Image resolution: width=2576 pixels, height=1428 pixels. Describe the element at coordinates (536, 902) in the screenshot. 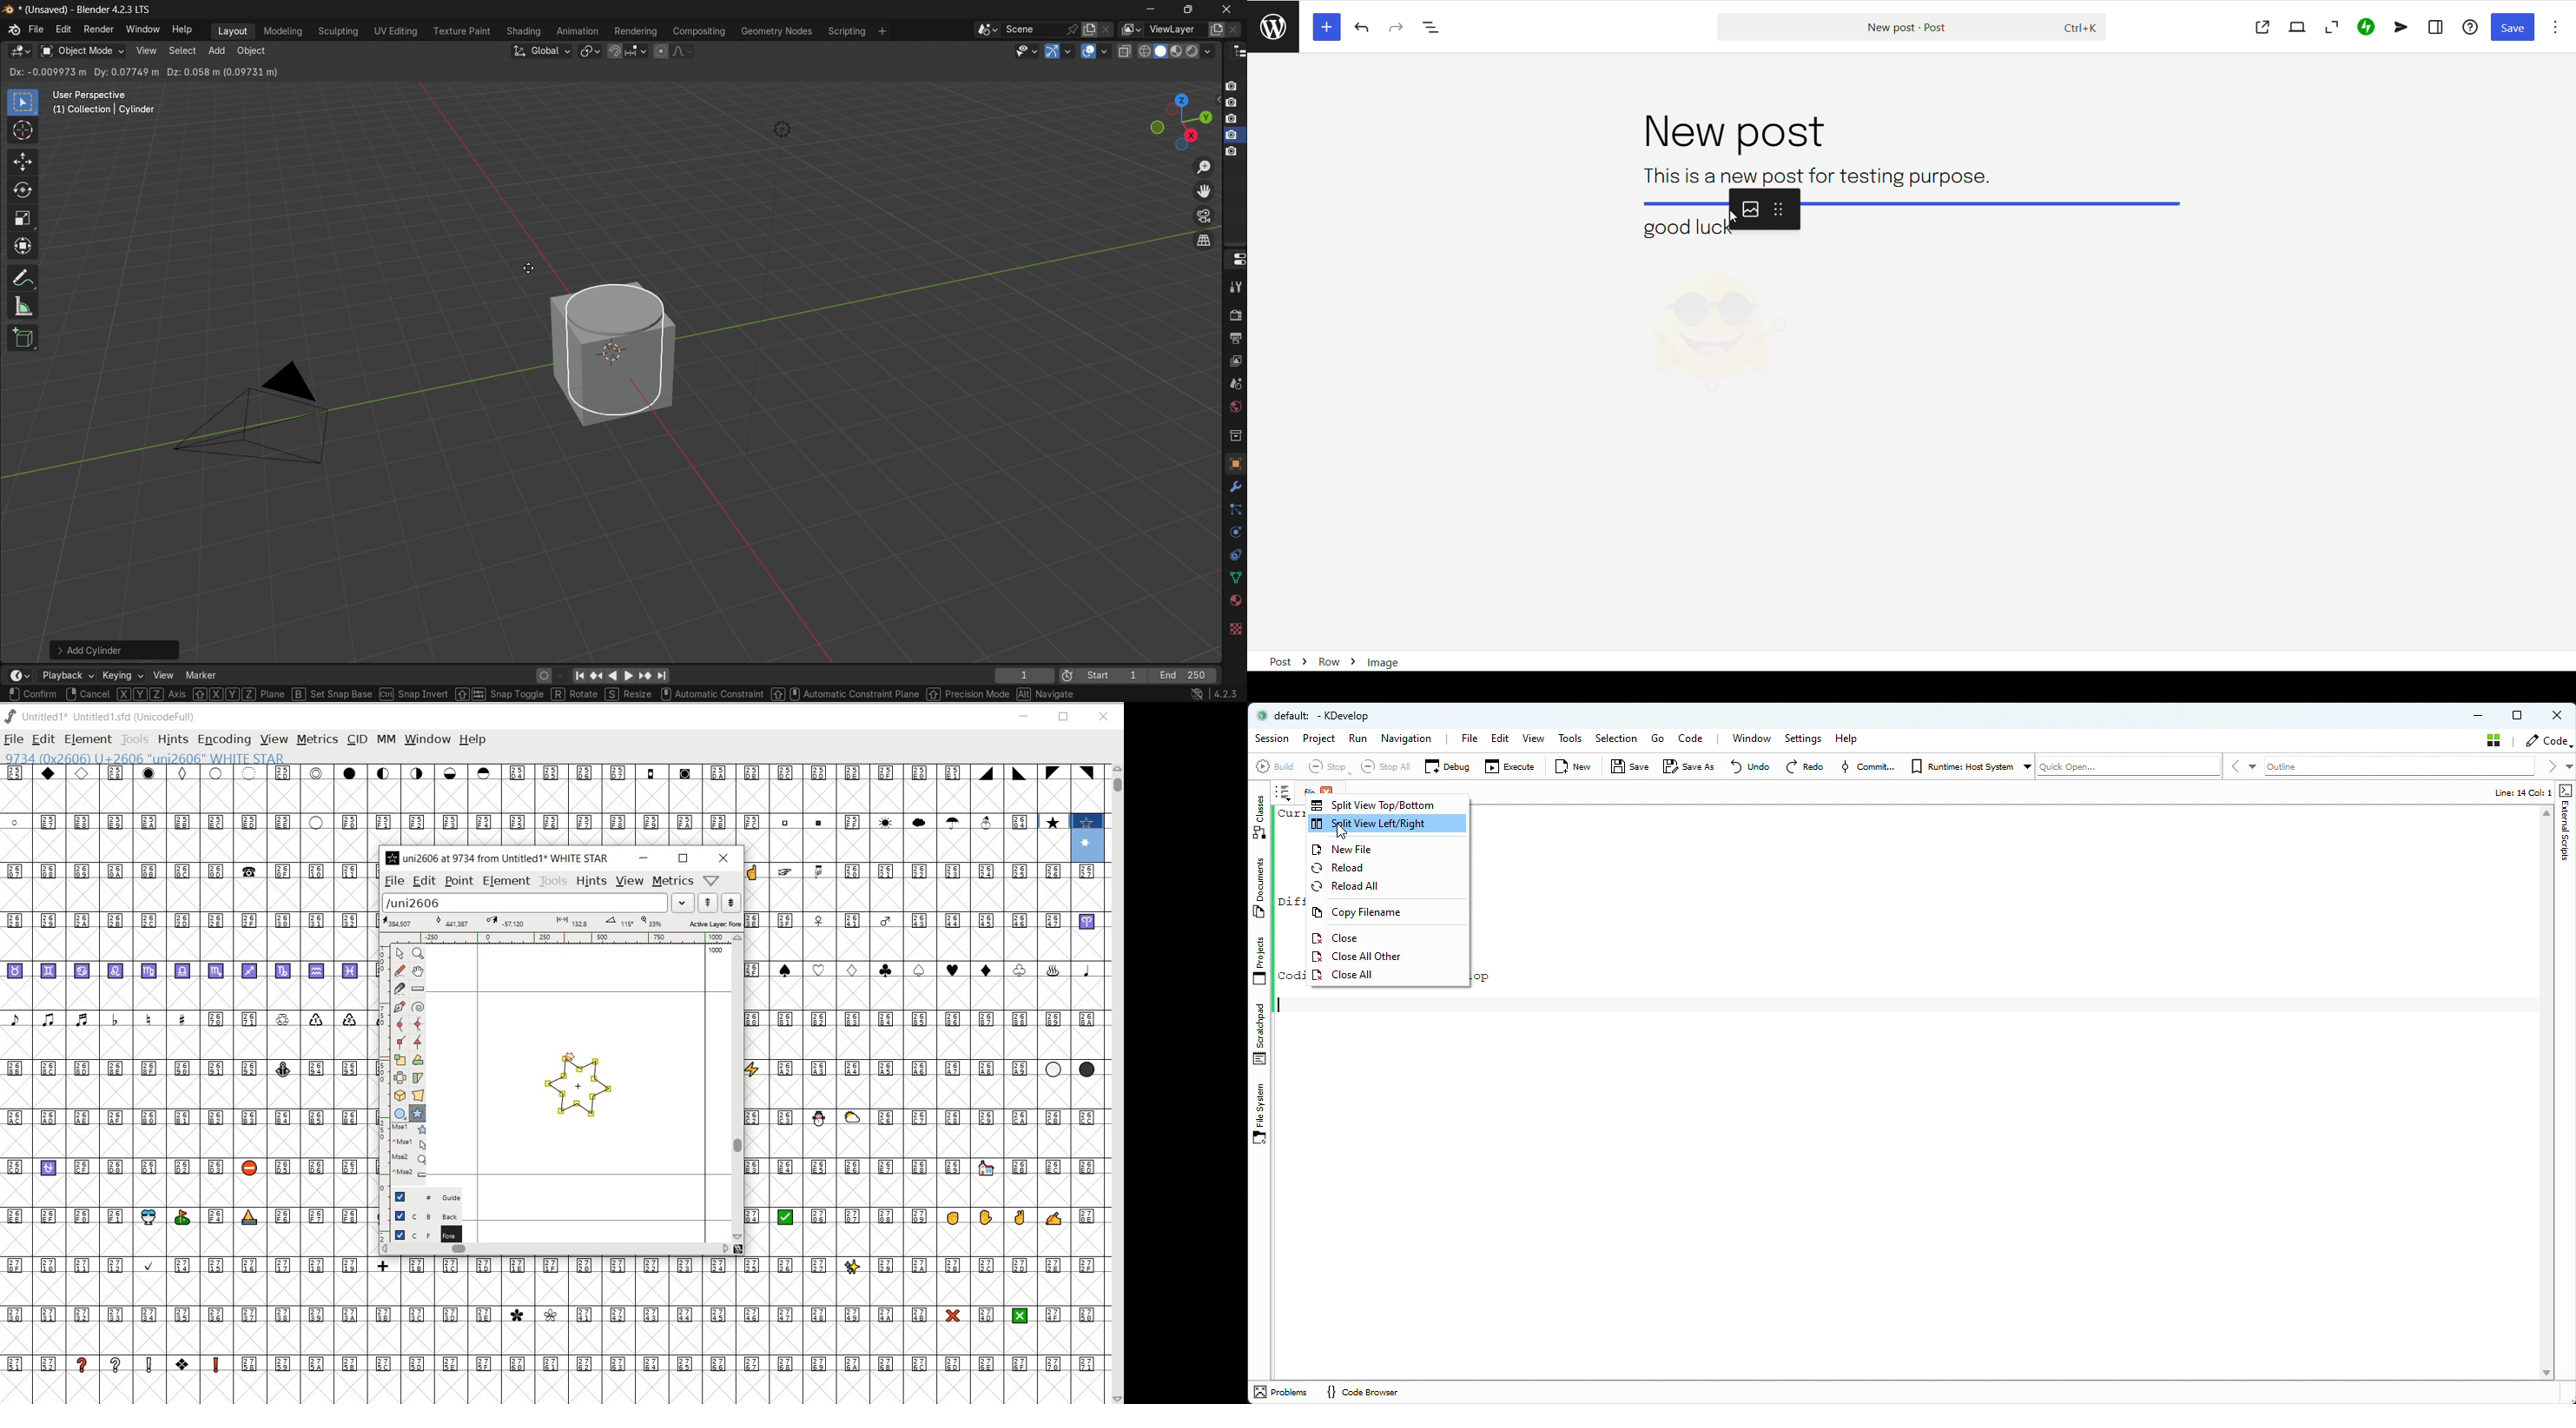

I see `load word list` at that location.